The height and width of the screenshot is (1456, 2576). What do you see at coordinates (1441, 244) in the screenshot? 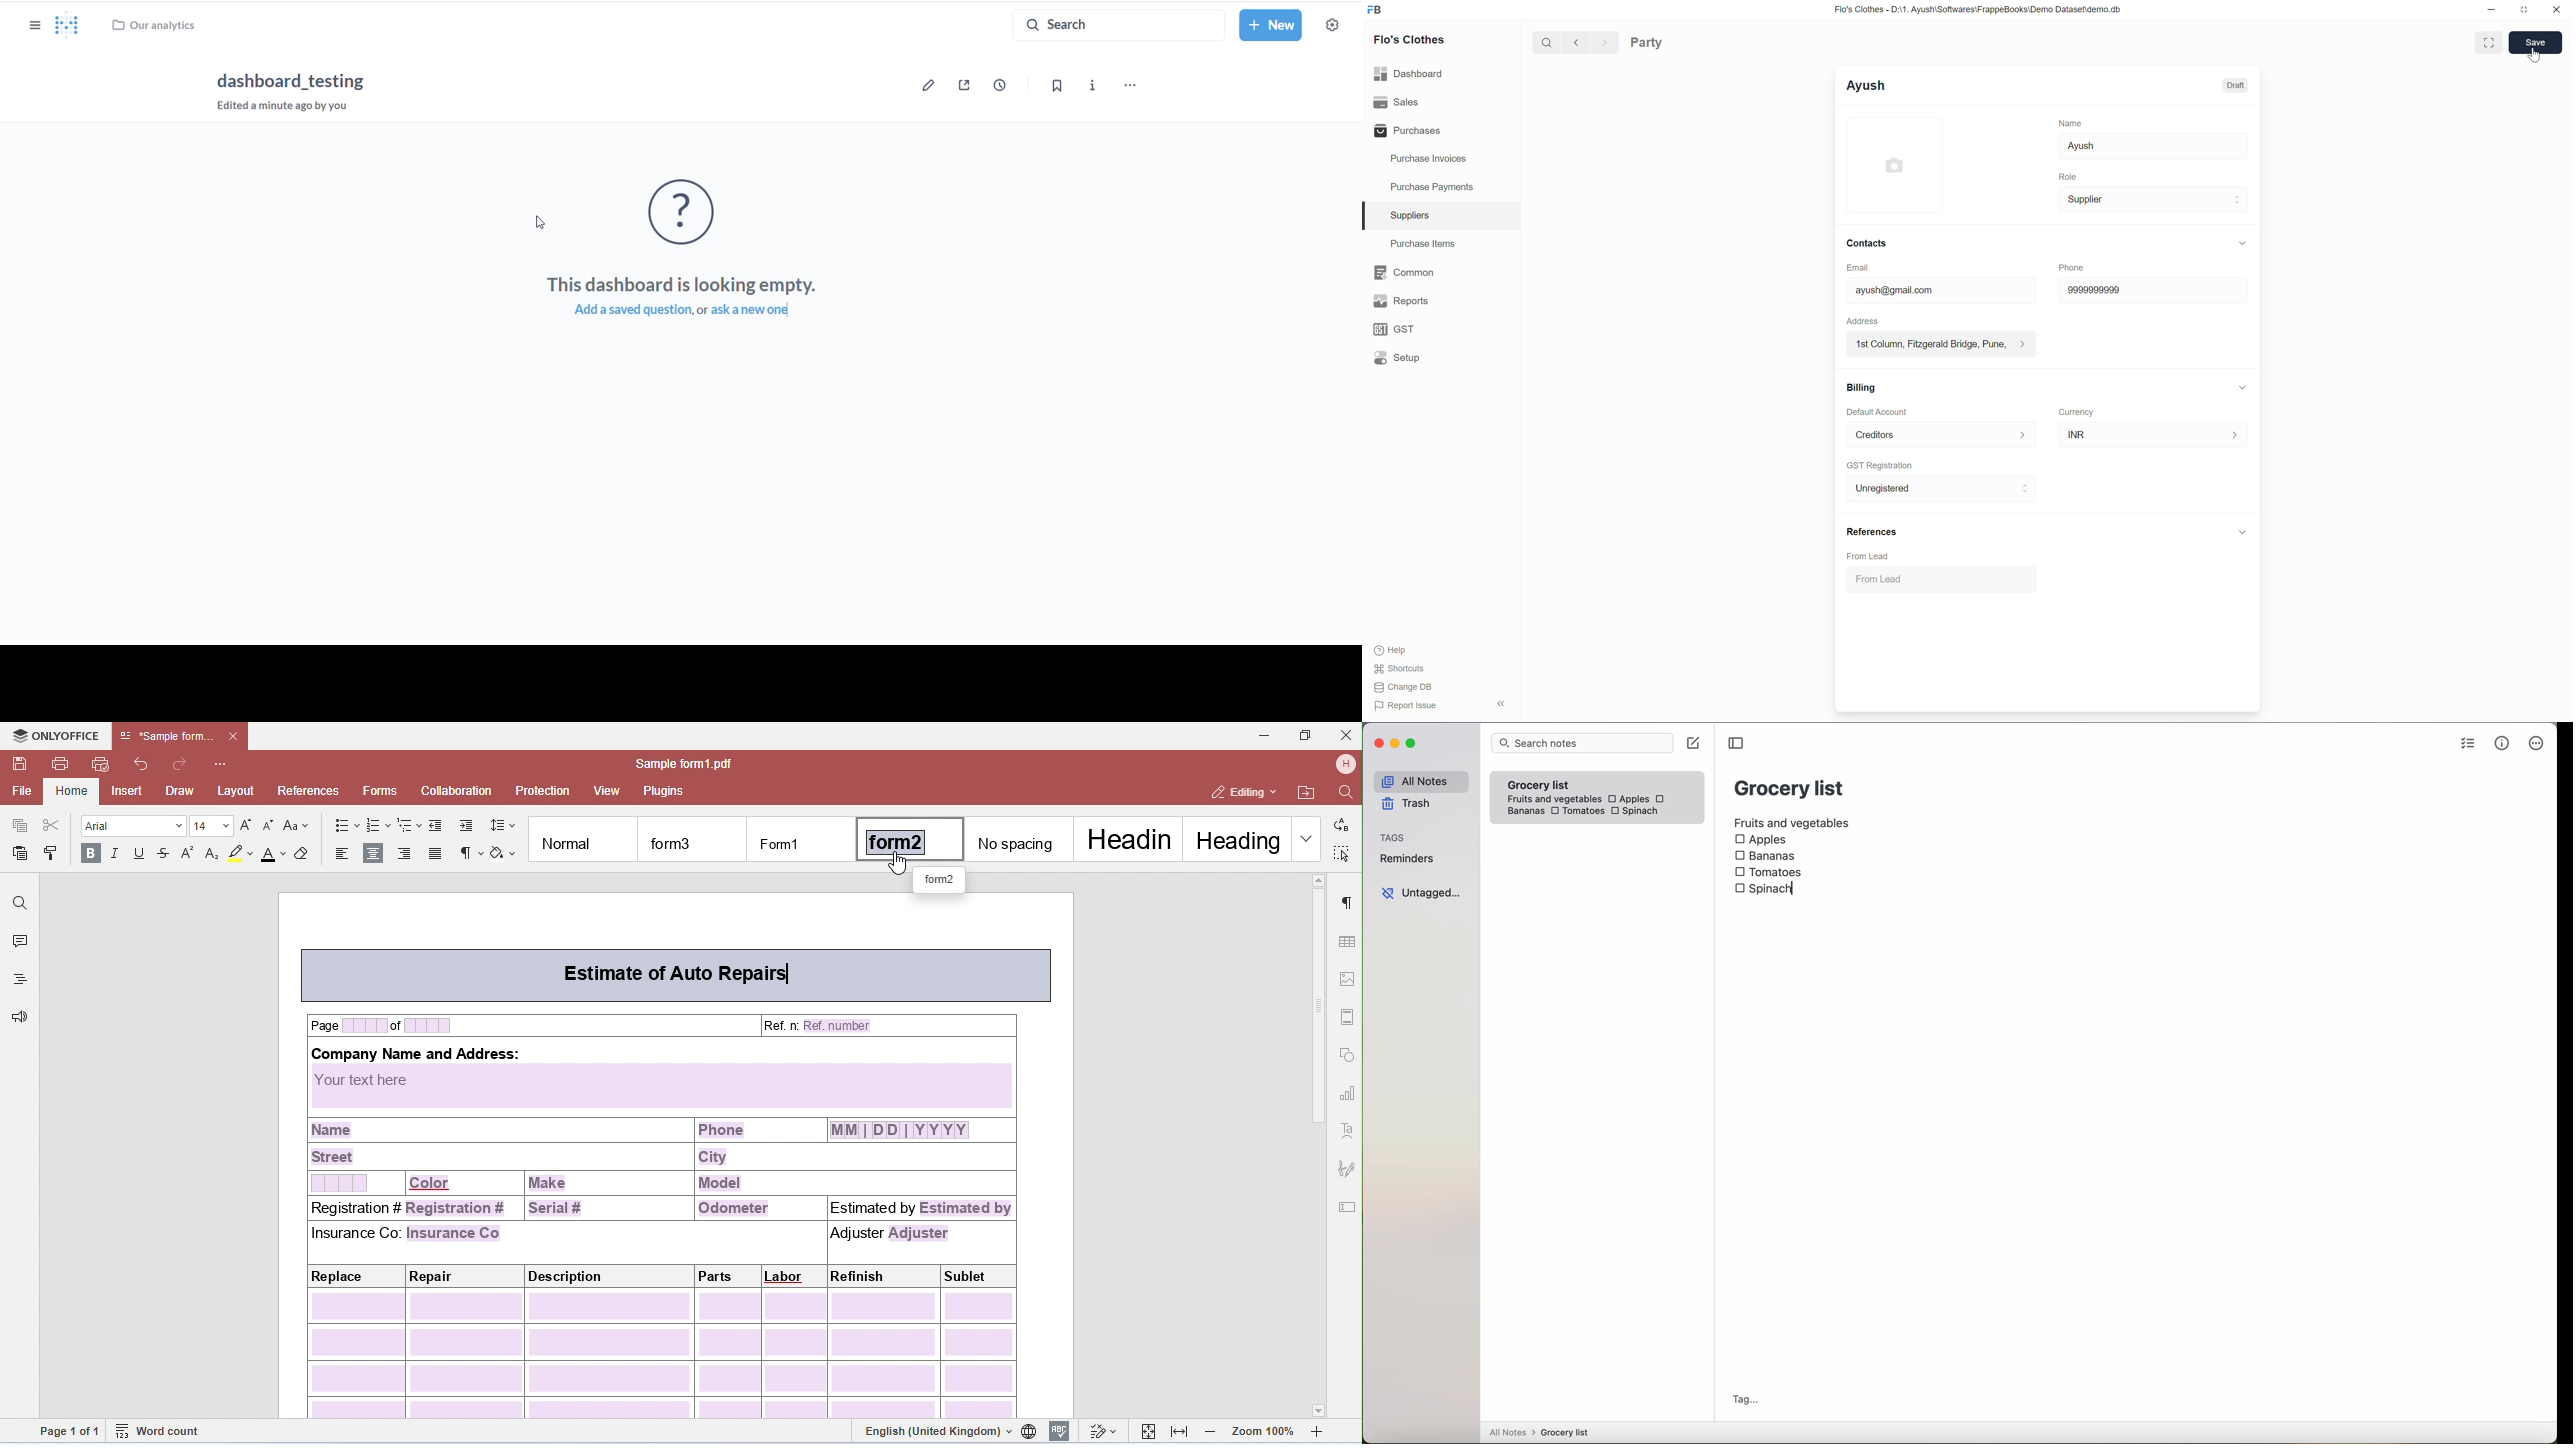
I see `Purchase Items` at bounding box center [1441, 244].